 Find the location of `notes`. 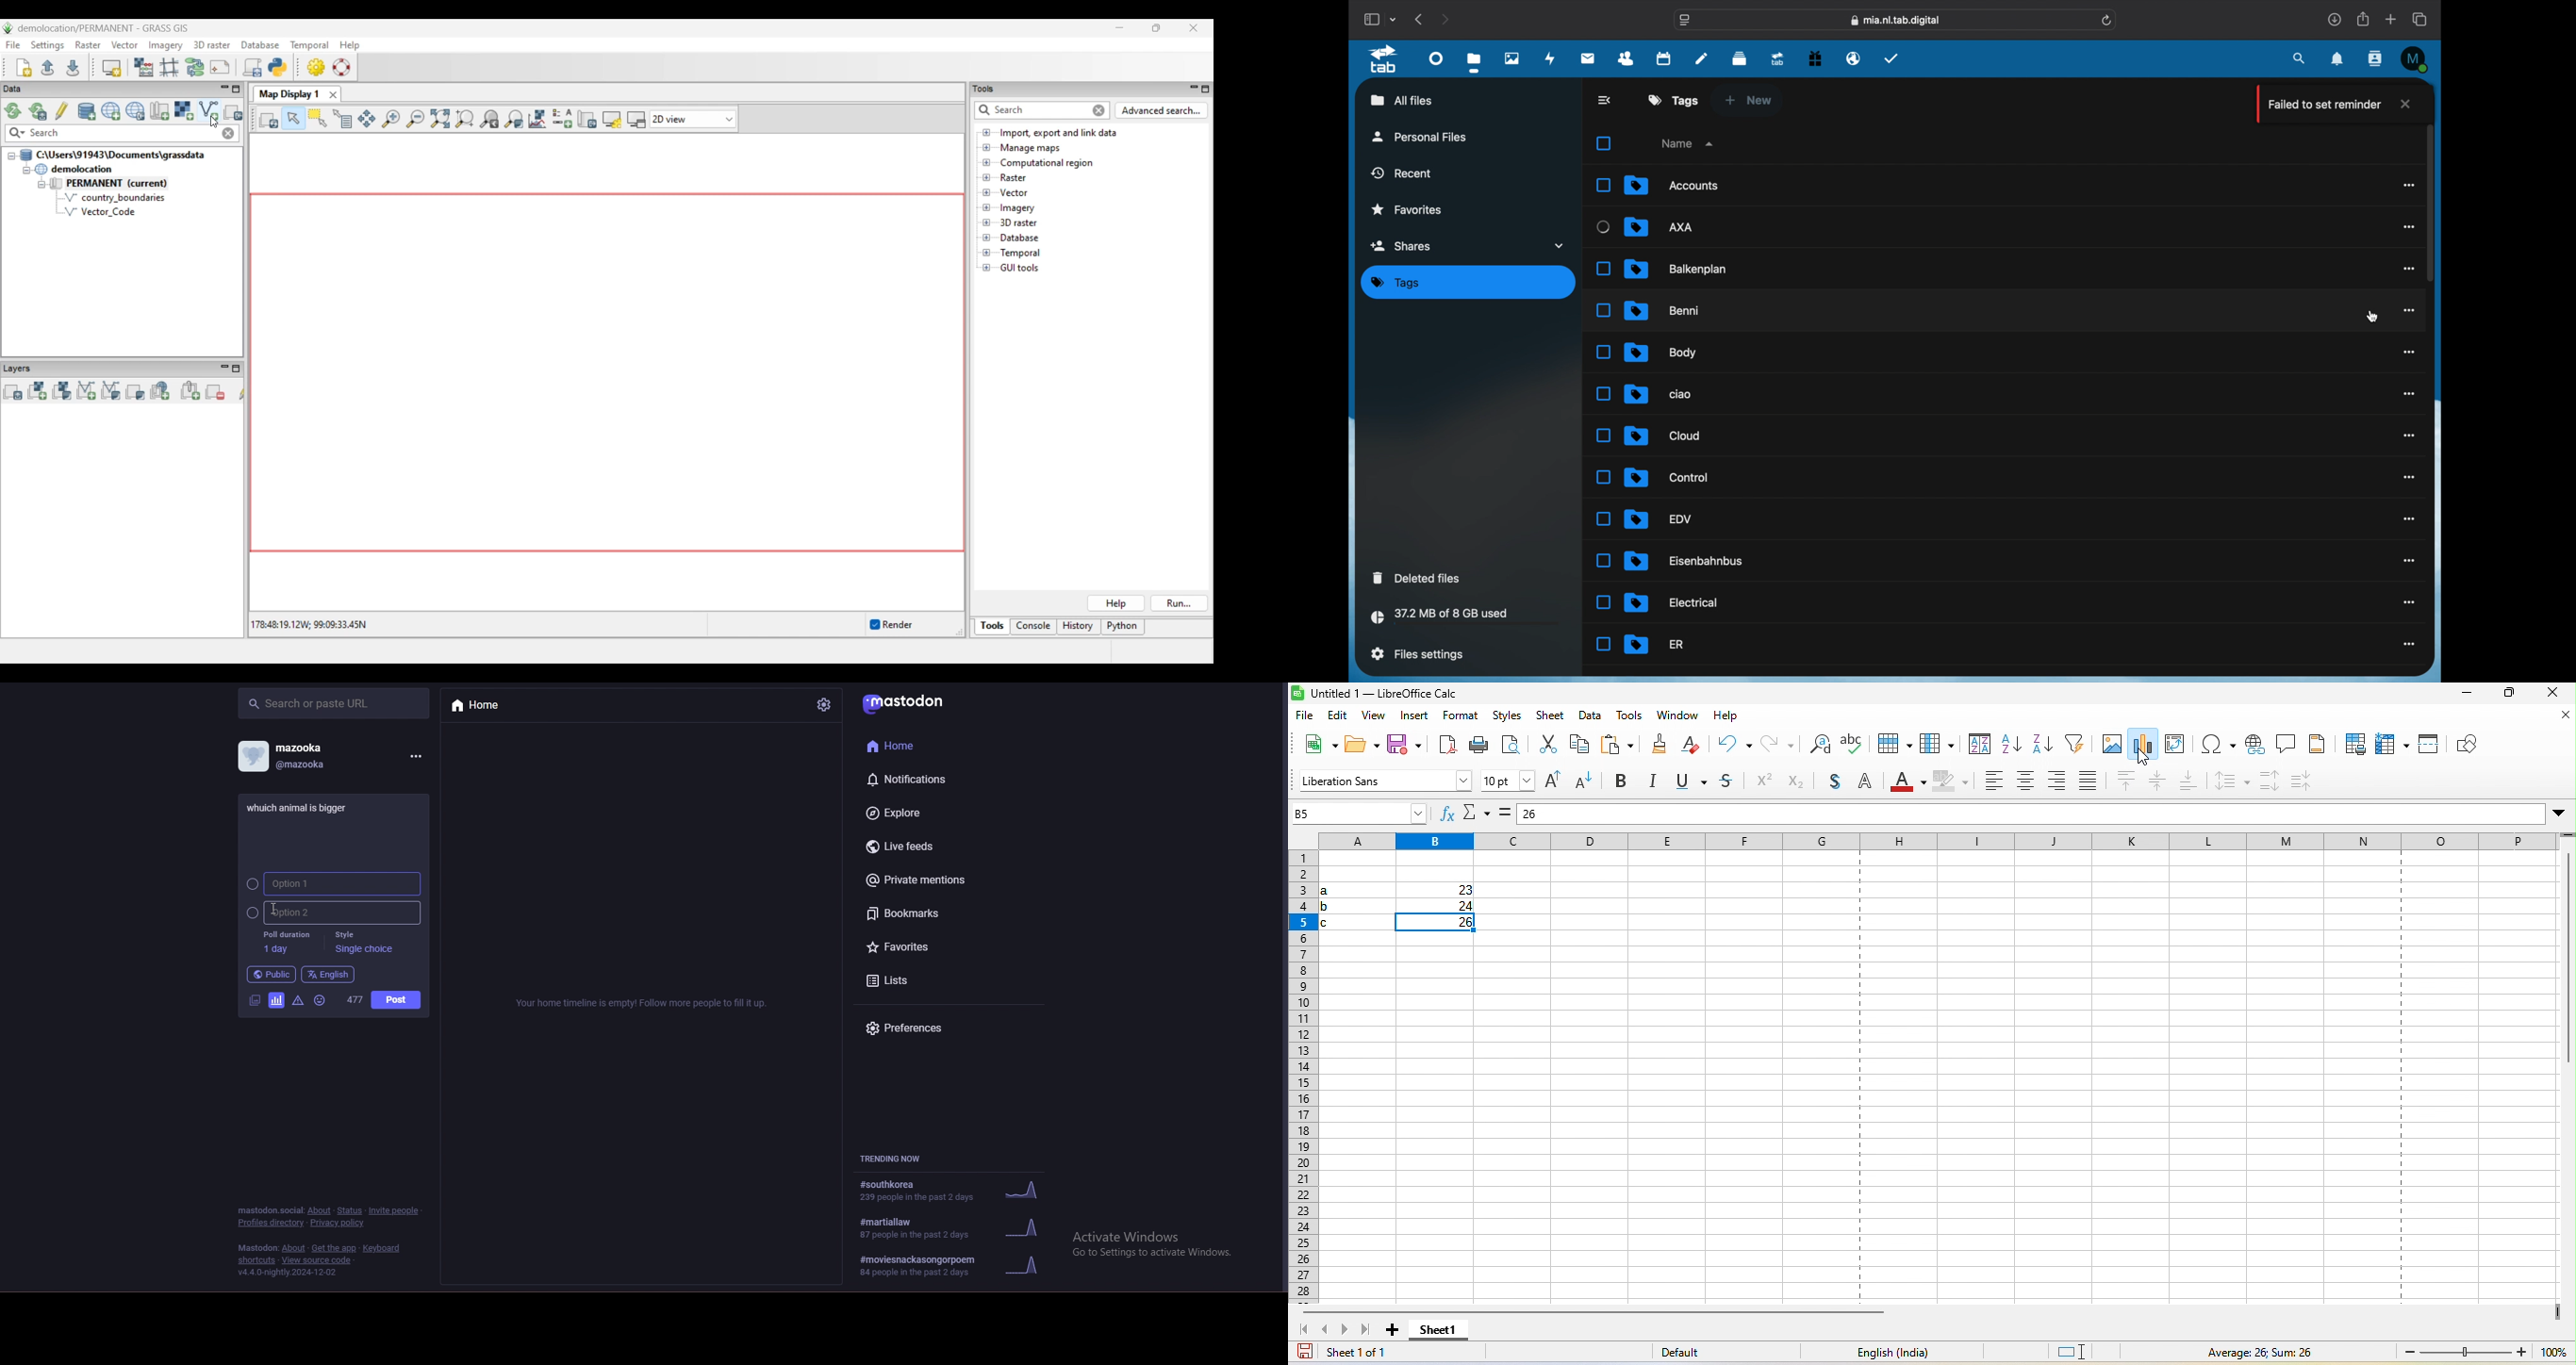

notes is located at coordinates (1701, 58).